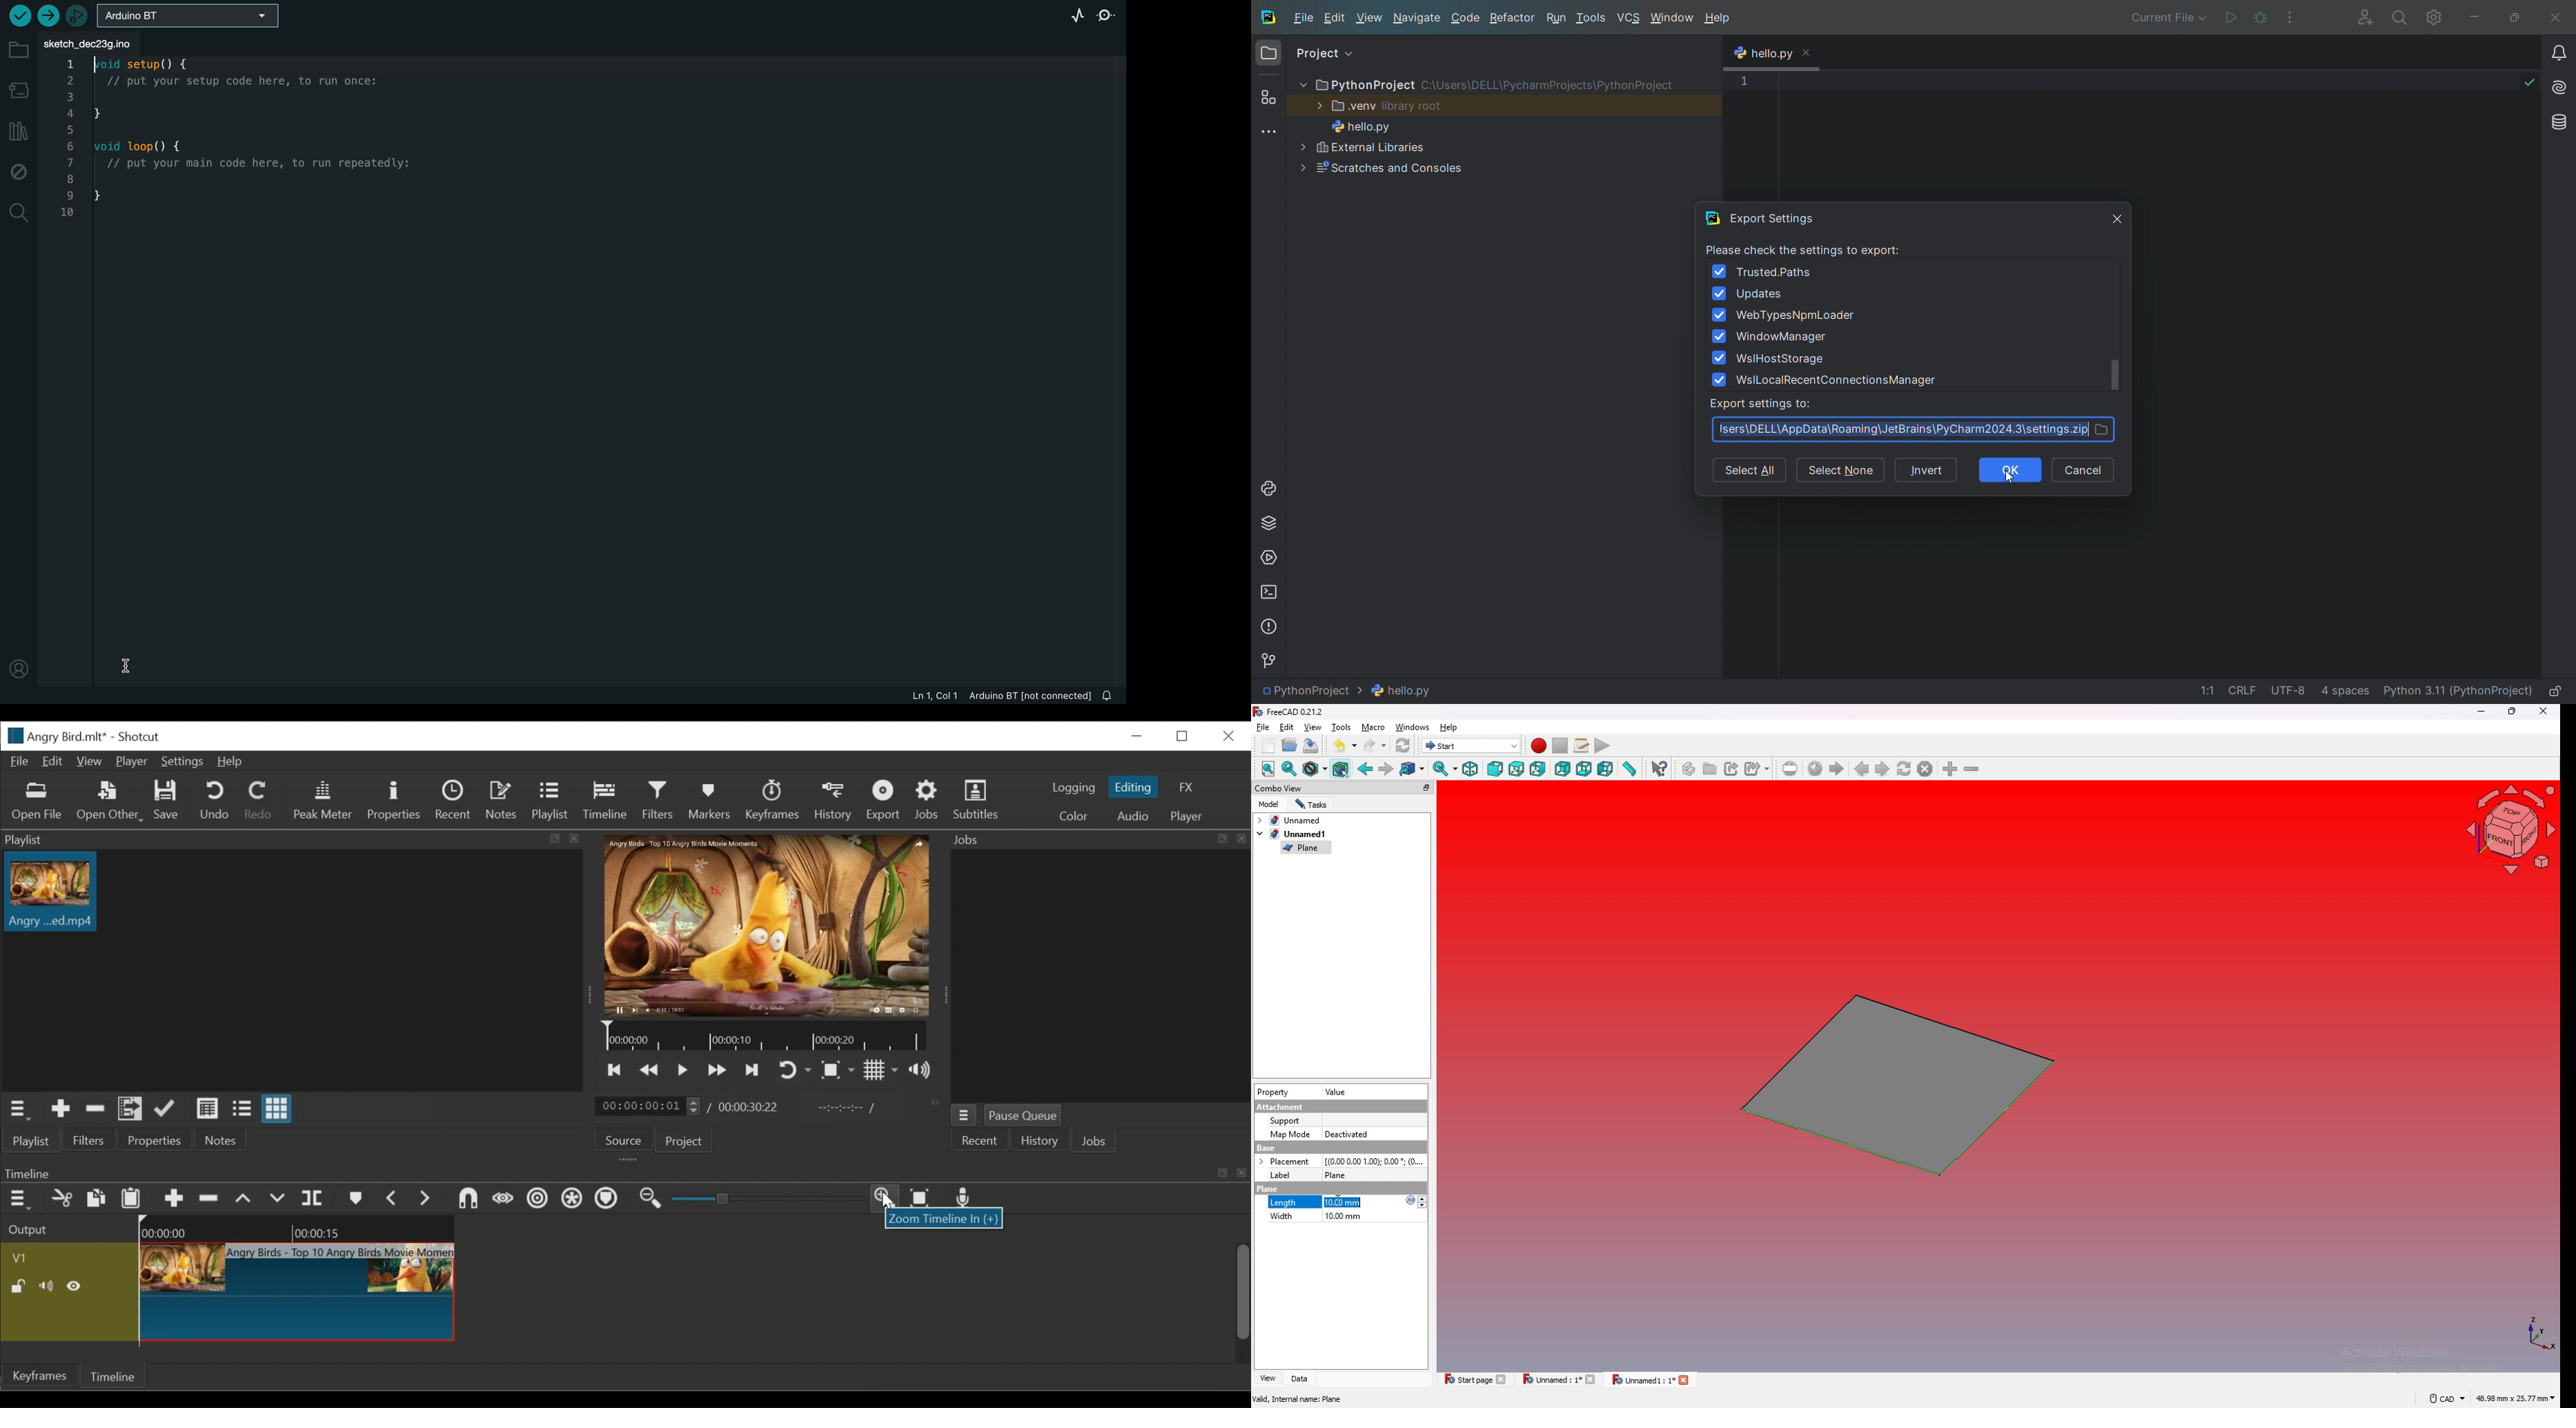 The image size is (2576, 1428). I want to click on Please check the settings to export:, so click(1808, 248).